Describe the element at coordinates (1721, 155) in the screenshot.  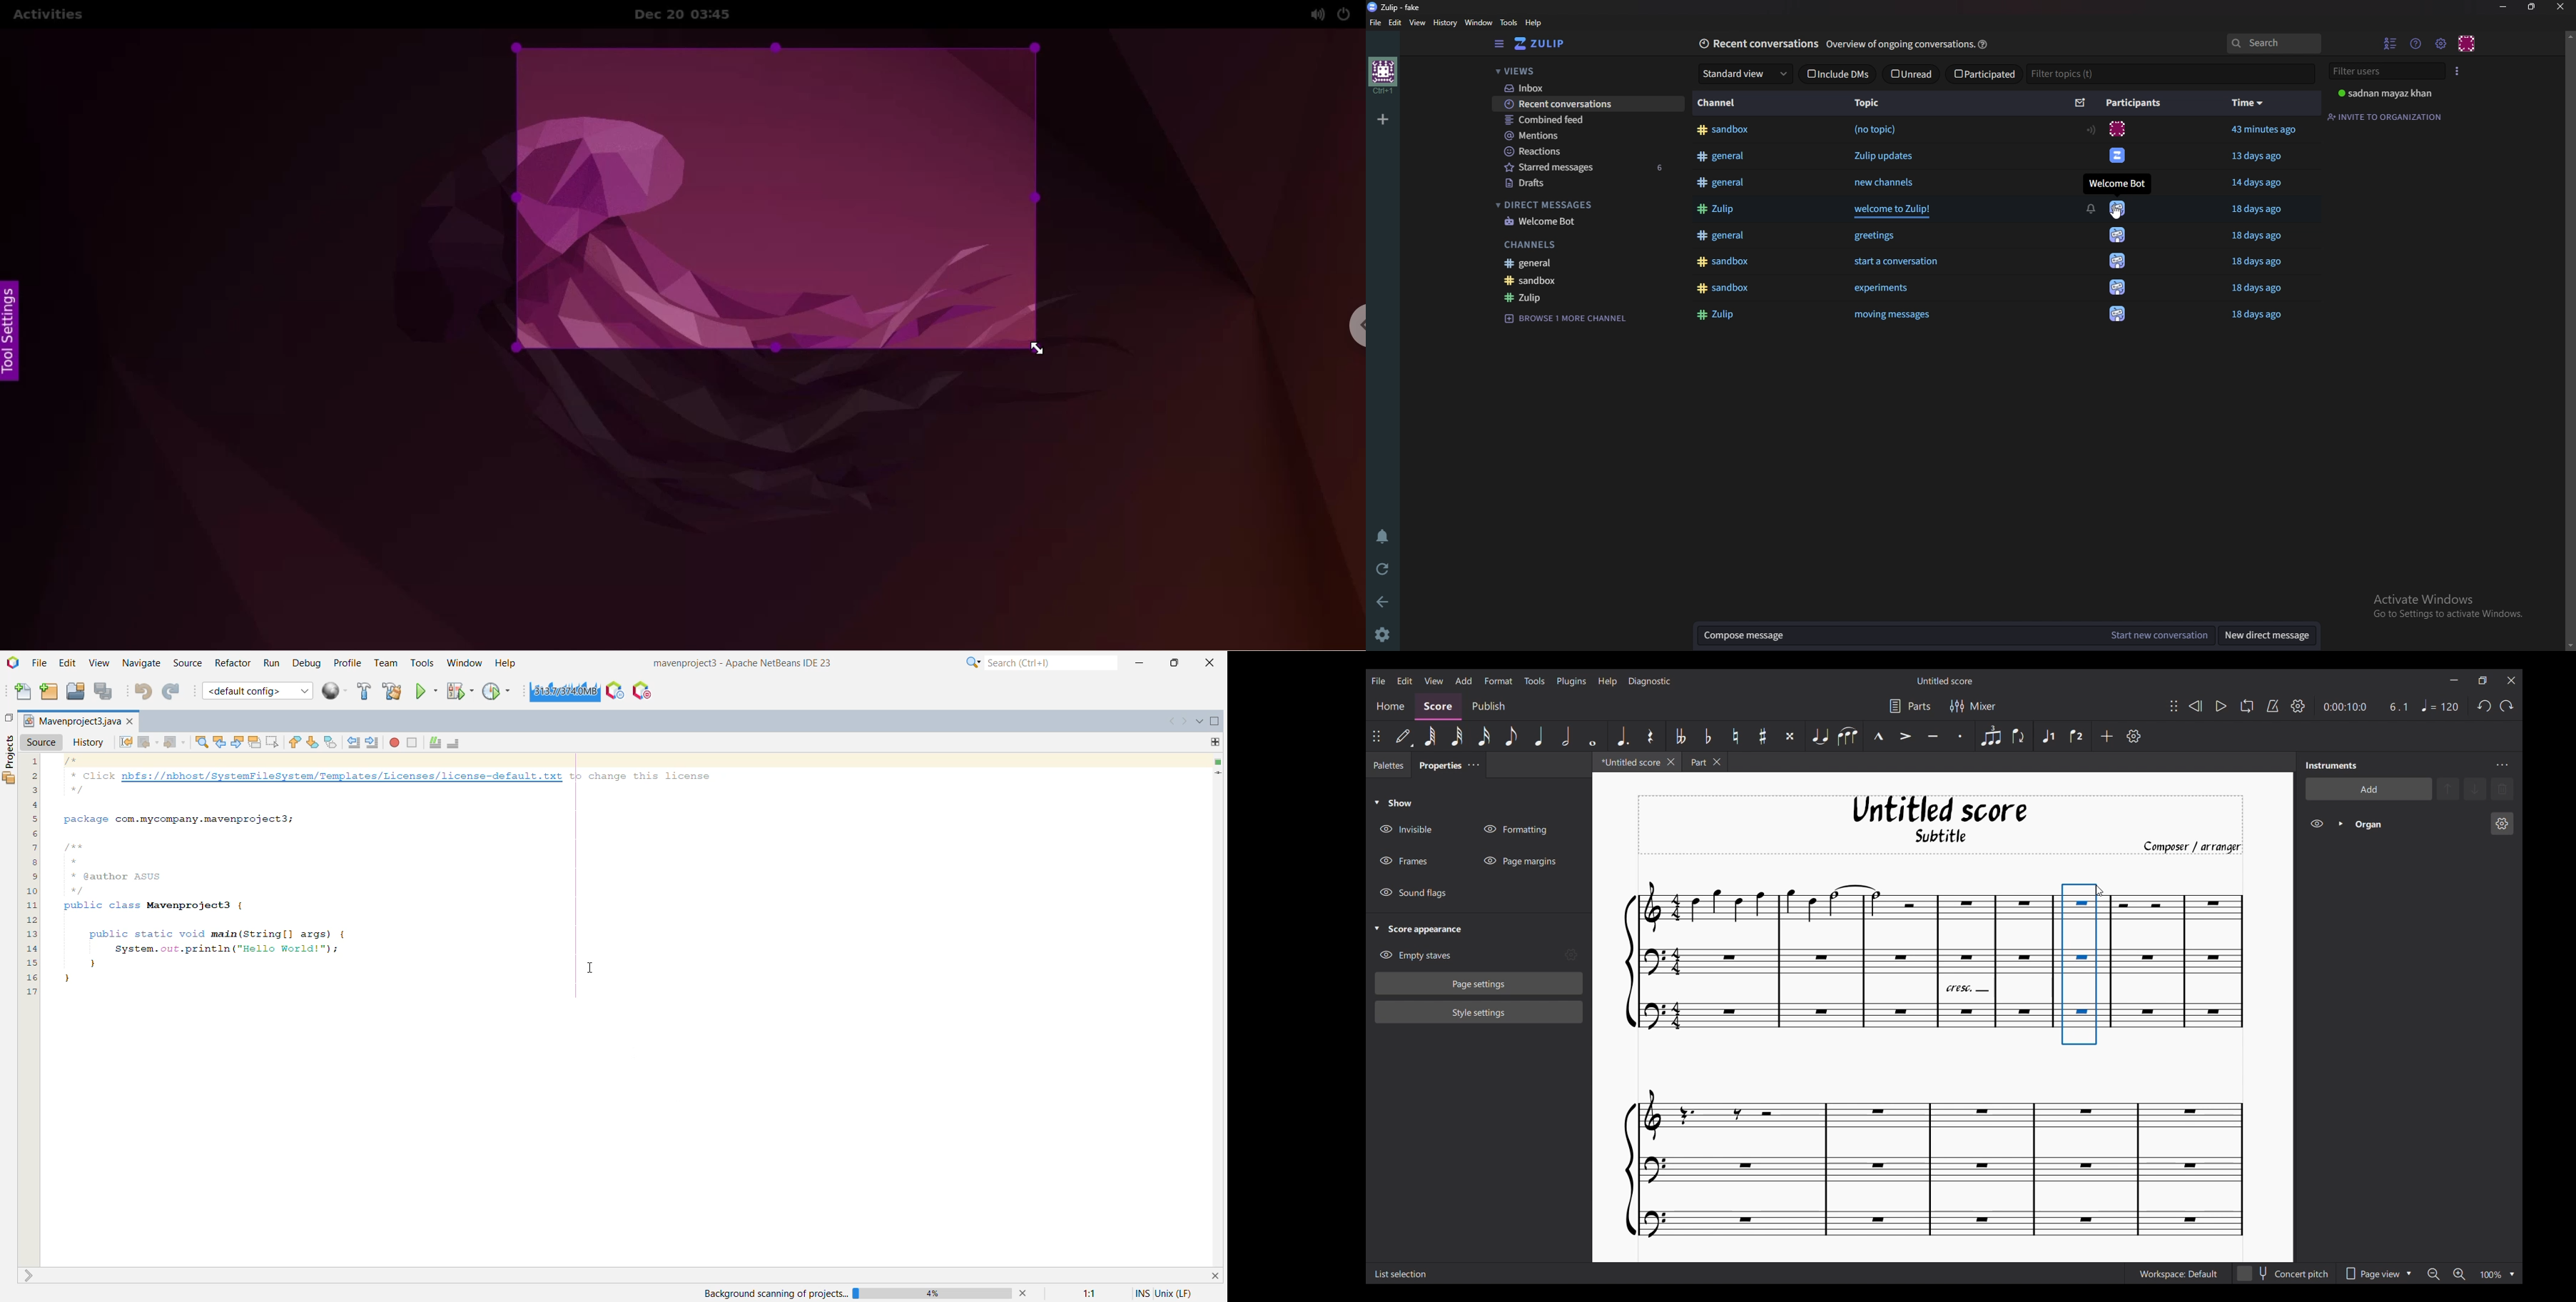
I see `#general` at that location.